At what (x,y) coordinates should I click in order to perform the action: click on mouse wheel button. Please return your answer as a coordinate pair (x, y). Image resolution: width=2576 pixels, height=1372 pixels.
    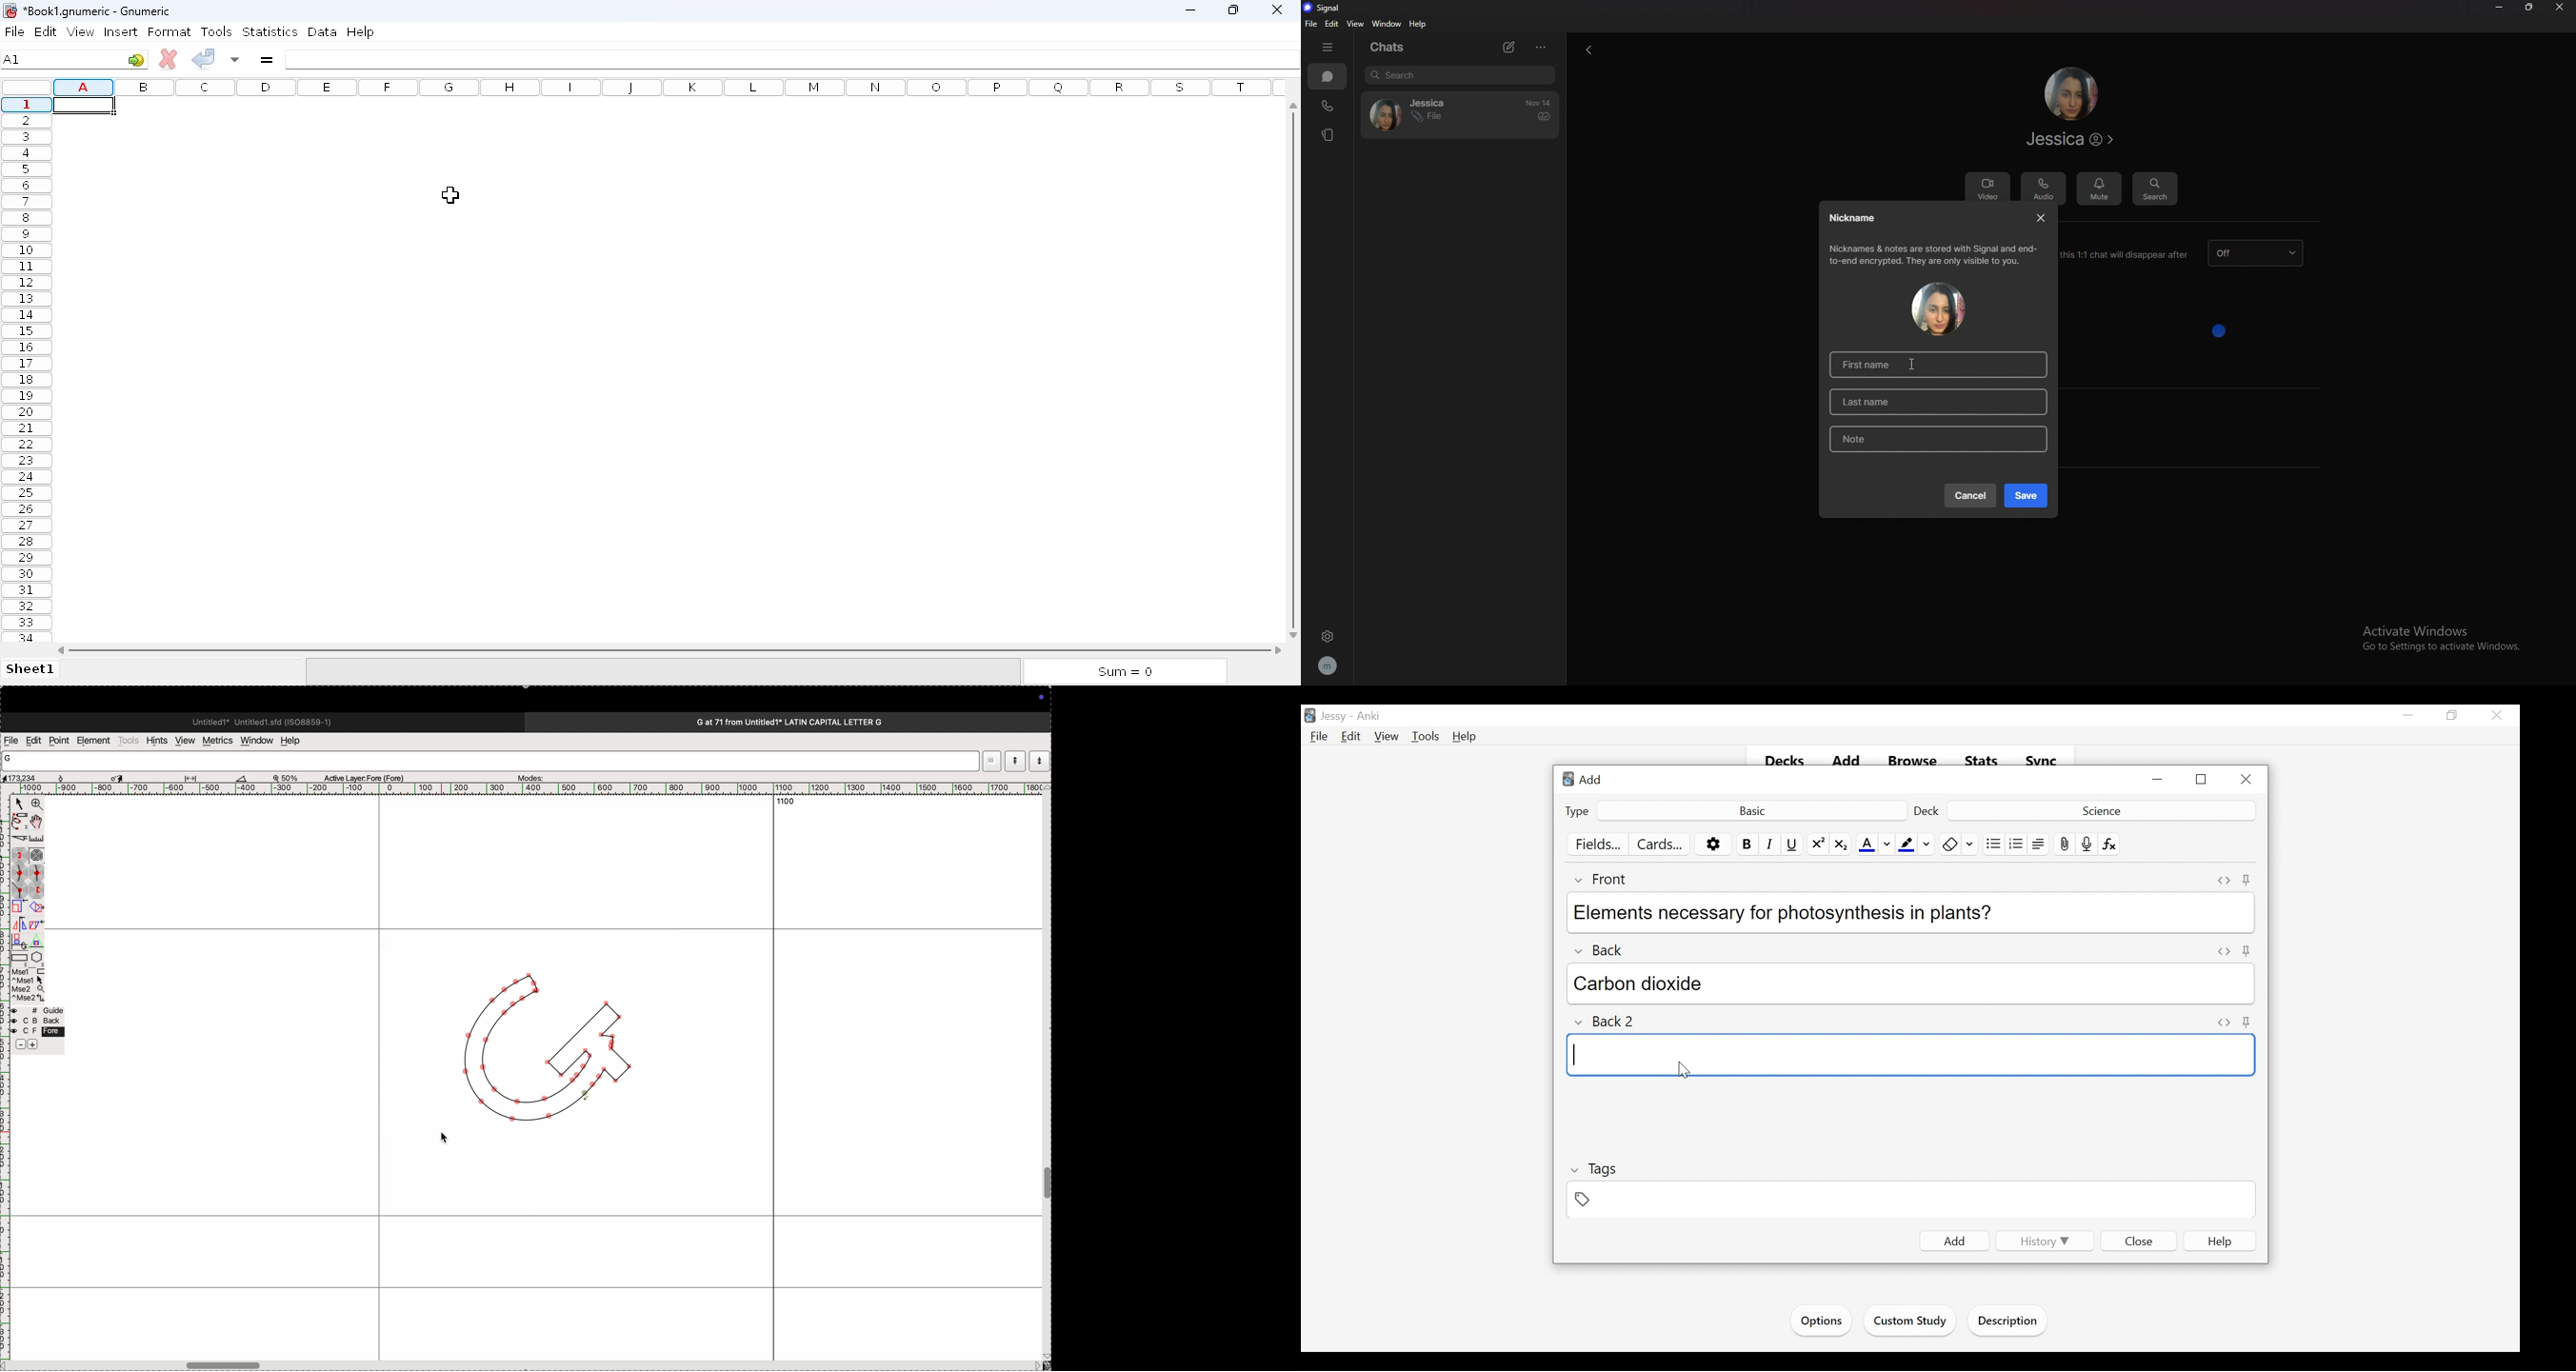
    Looking at the image, I should click on (29, 990).